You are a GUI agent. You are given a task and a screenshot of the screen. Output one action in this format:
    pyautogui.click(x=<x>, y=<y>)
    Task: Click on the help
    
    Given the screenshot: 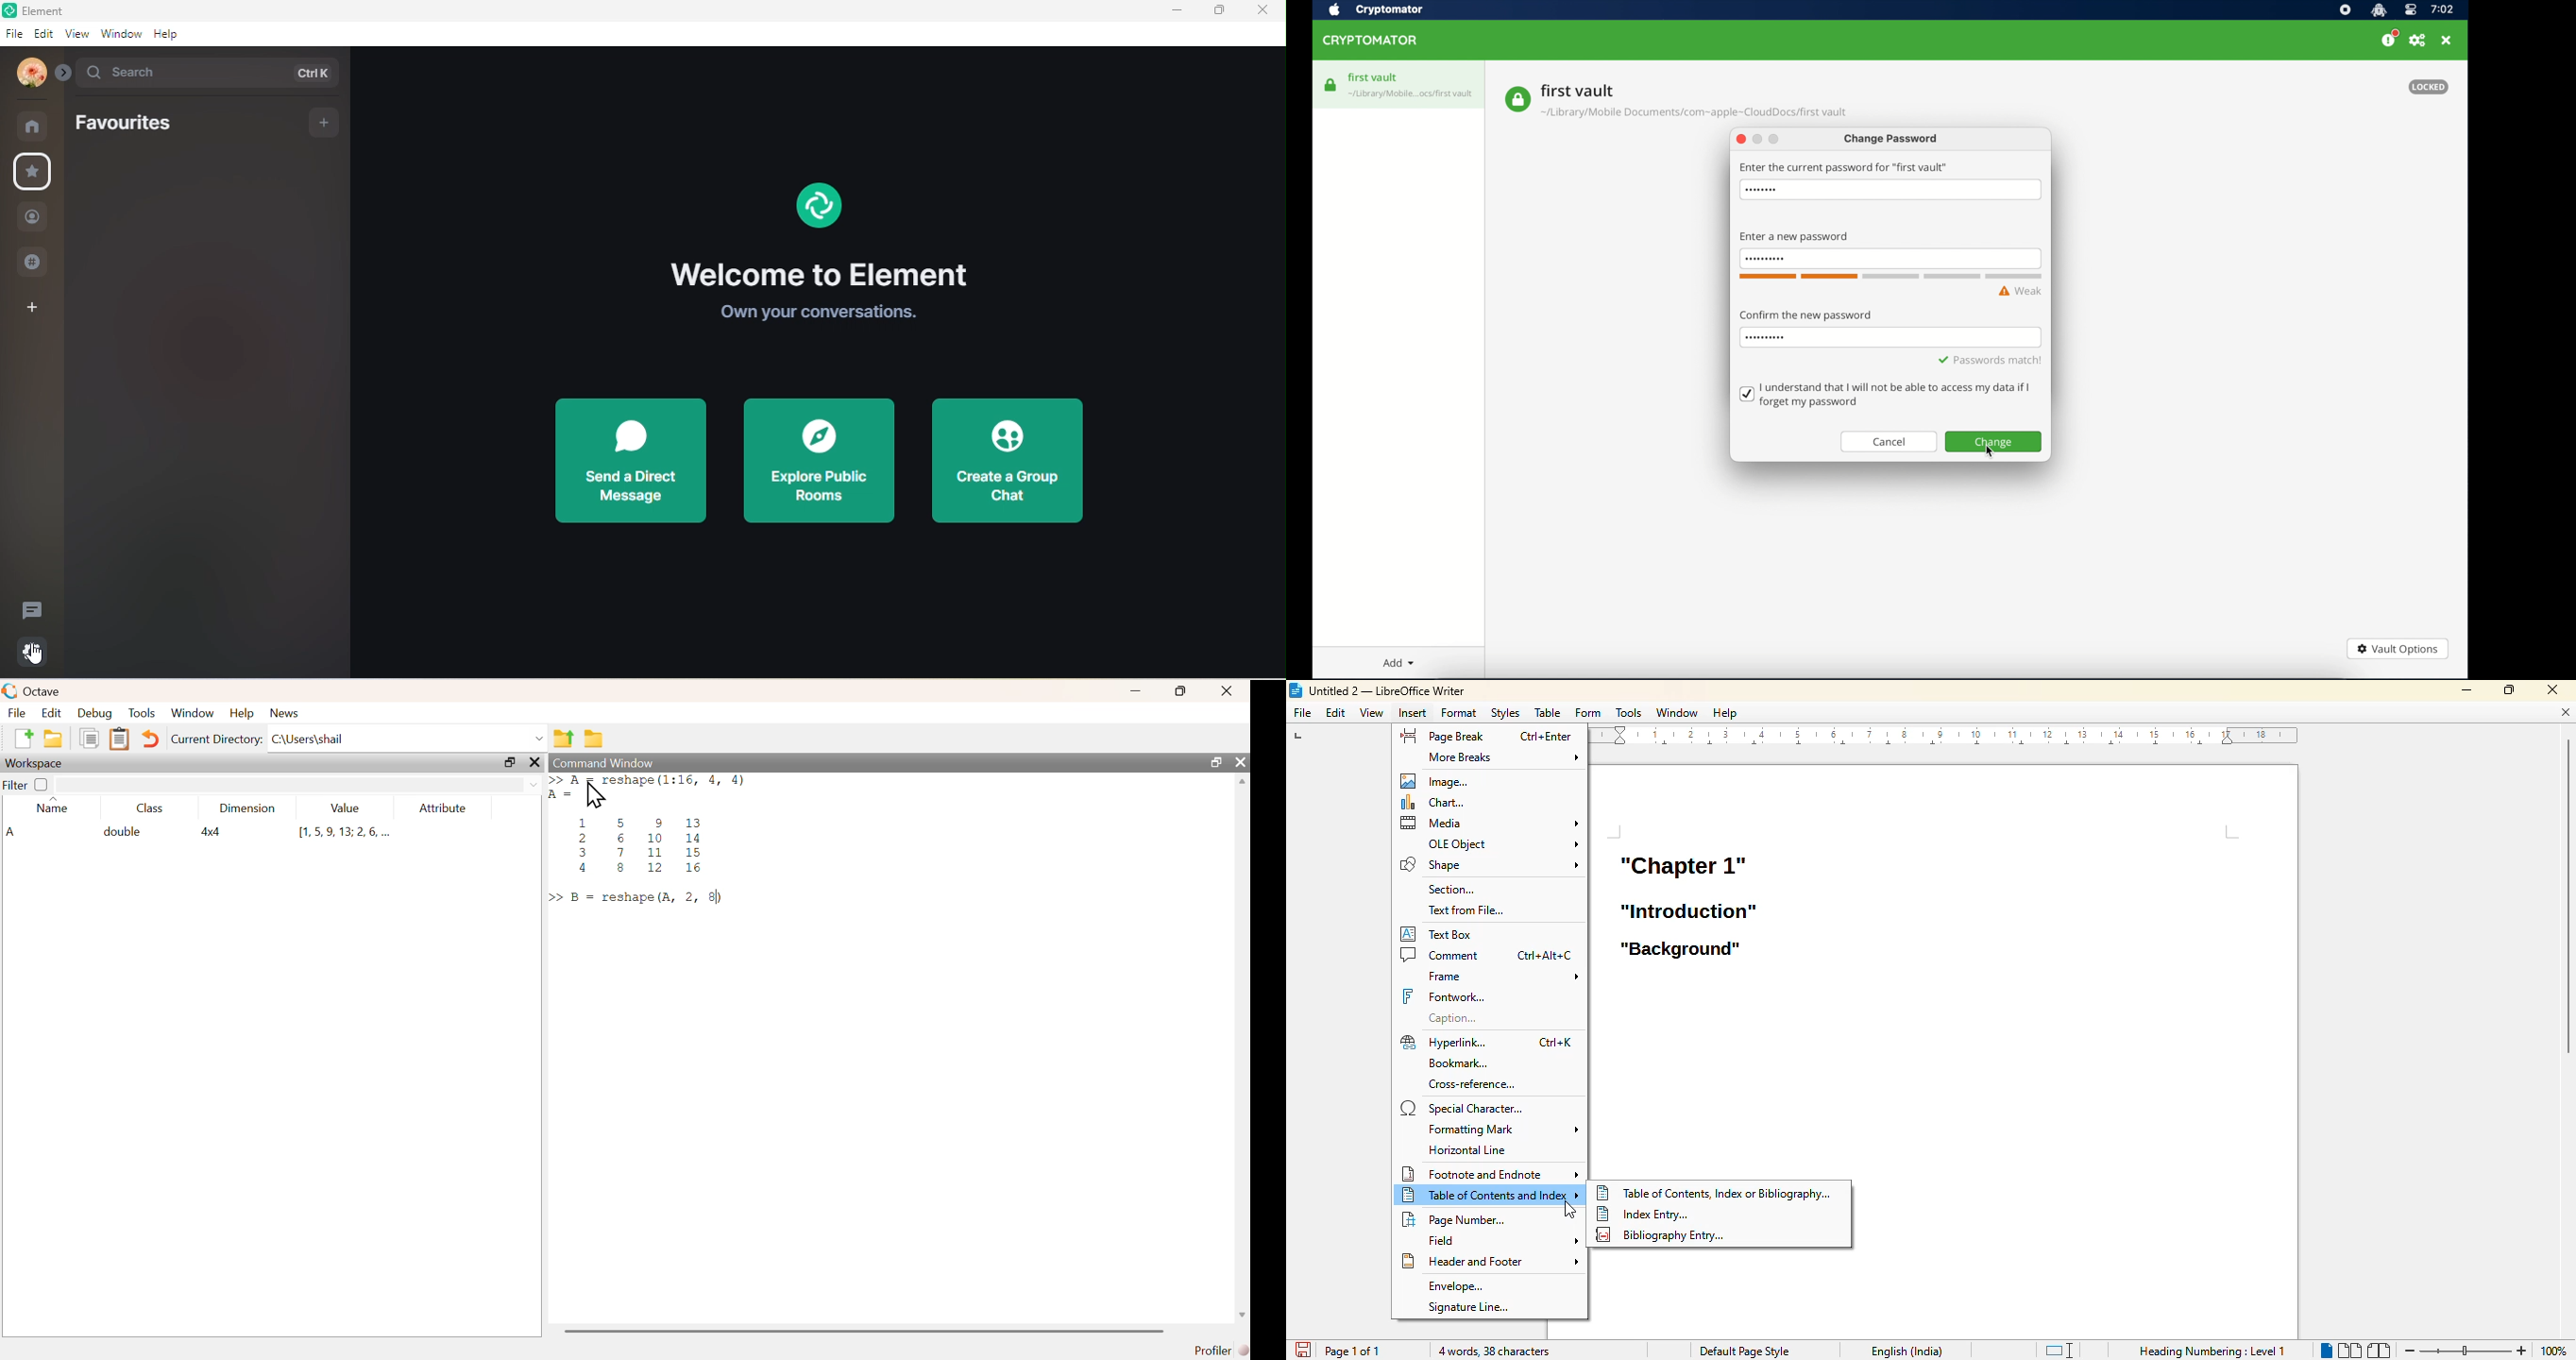 What is the action you would take?
    pyautogui.click(x=244, y=715)
    